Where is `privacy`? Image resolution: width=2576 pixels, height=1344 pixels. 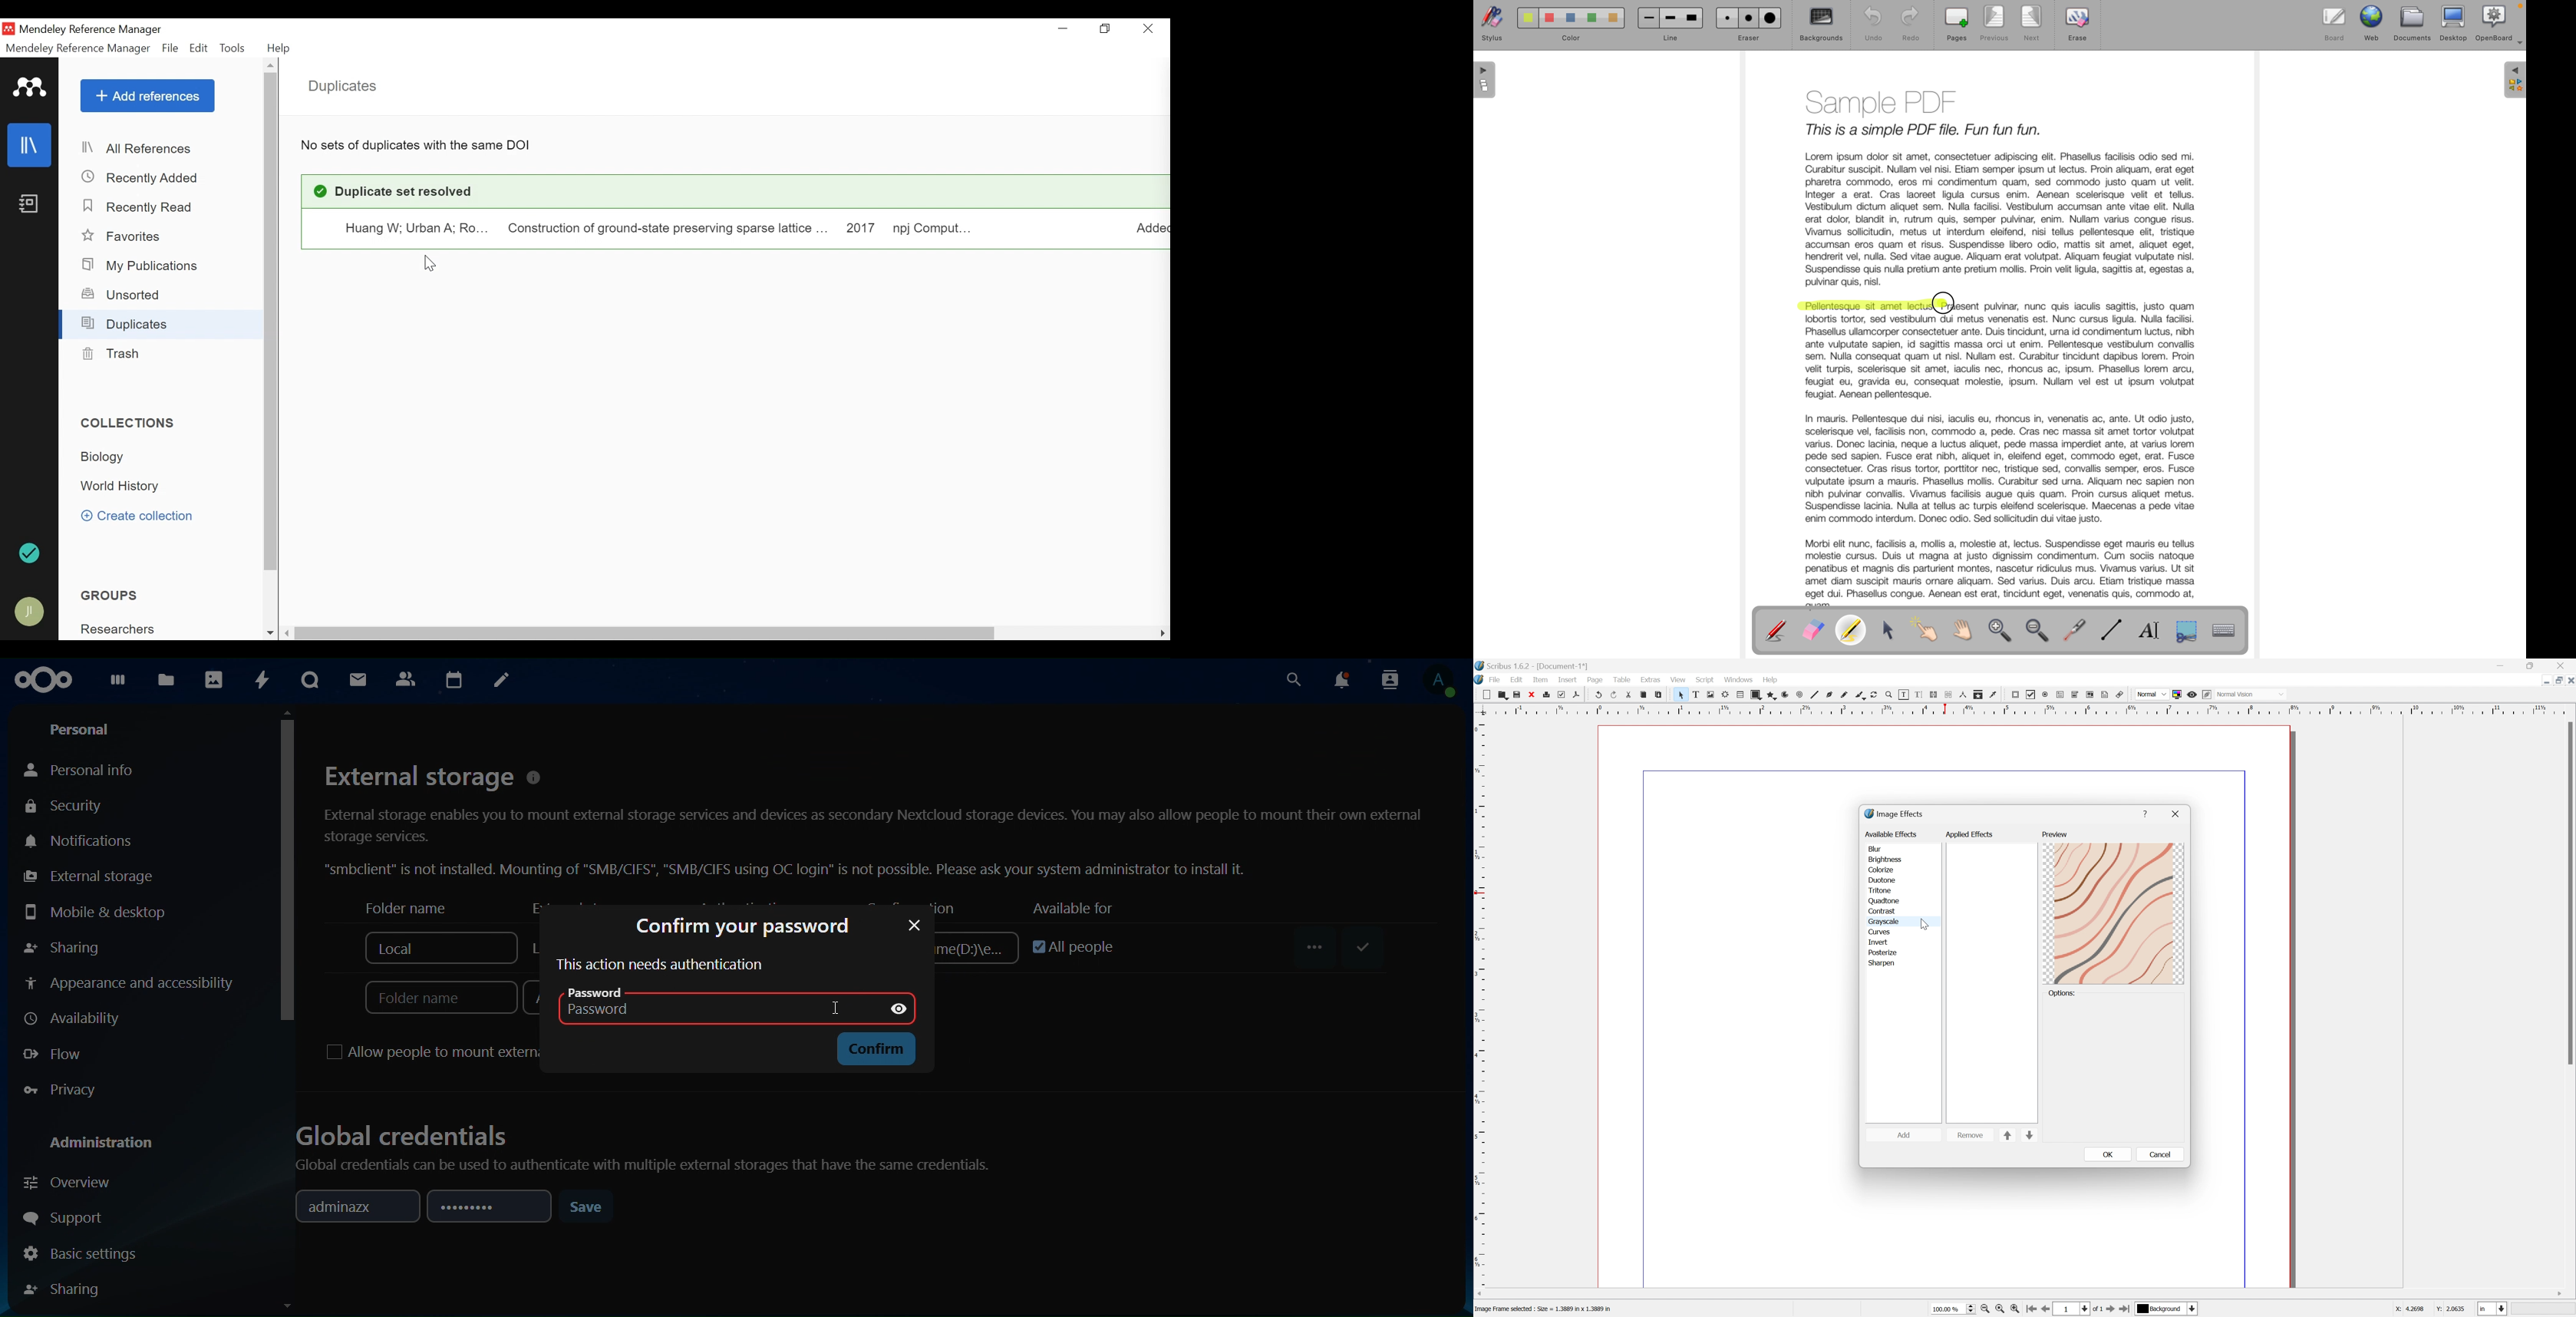 privacy is located at coordinates (60, 1089).